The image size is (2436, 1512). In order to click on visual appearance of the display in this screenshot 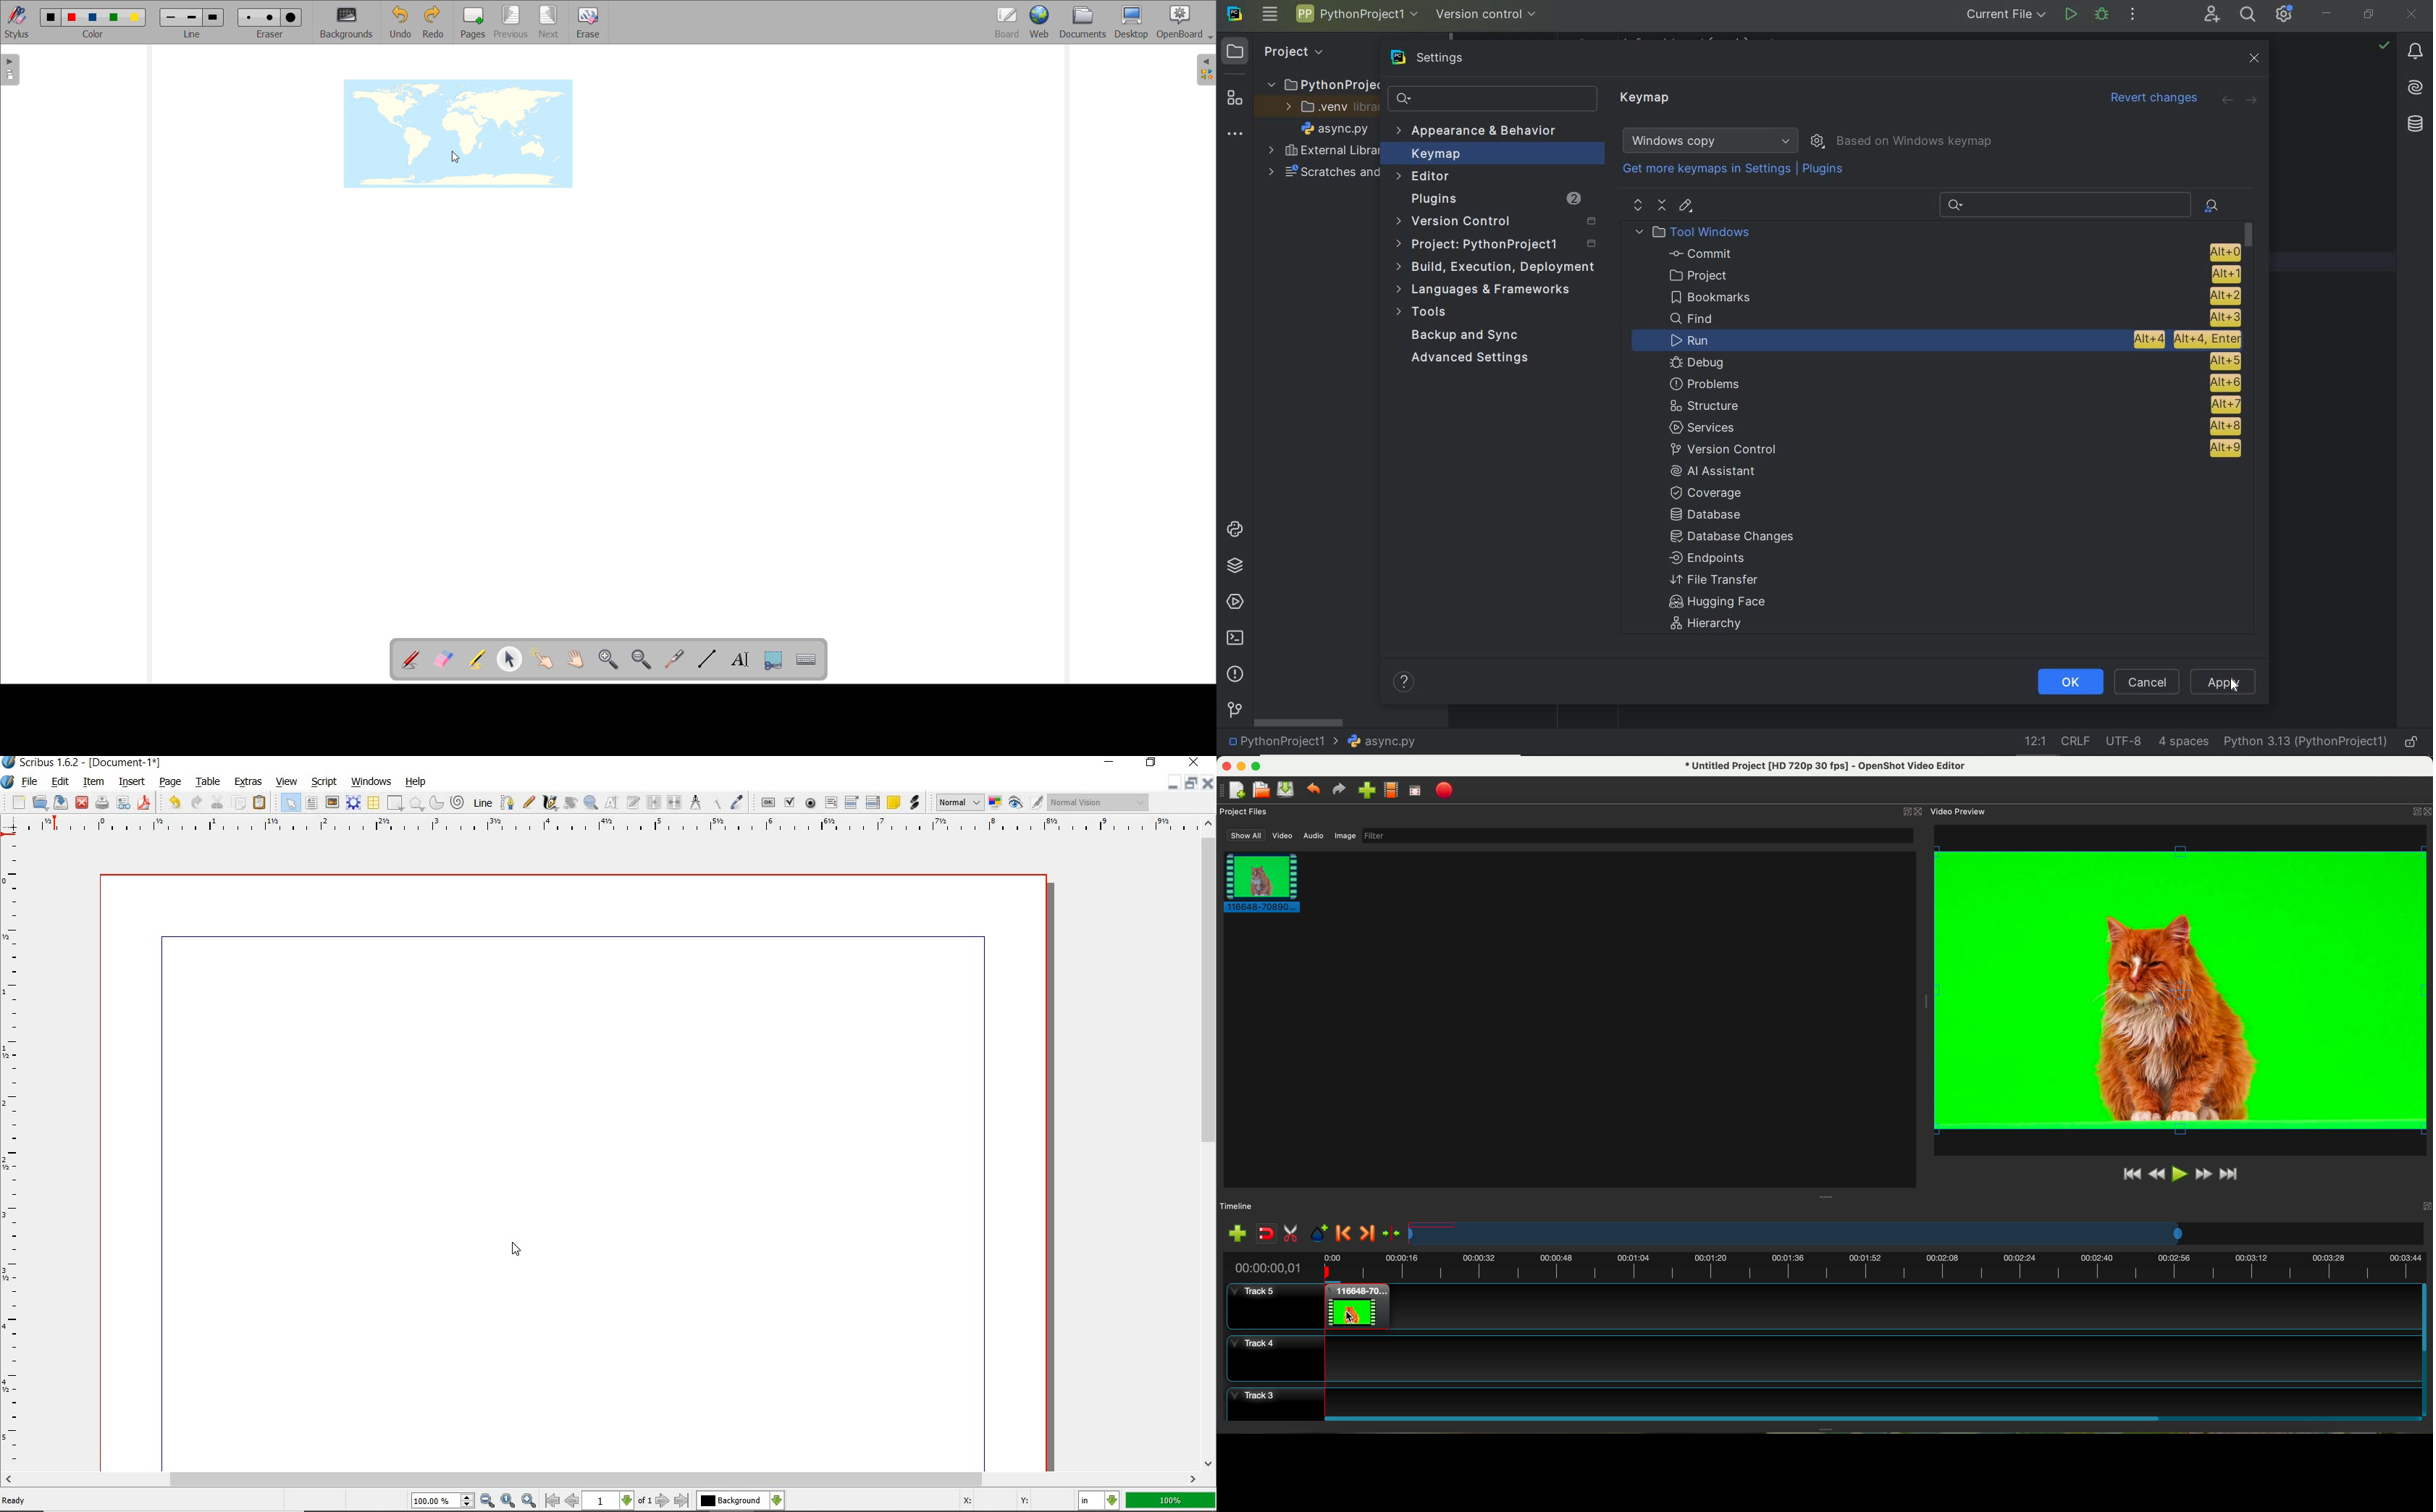, I will do `click(1098, 804)`.